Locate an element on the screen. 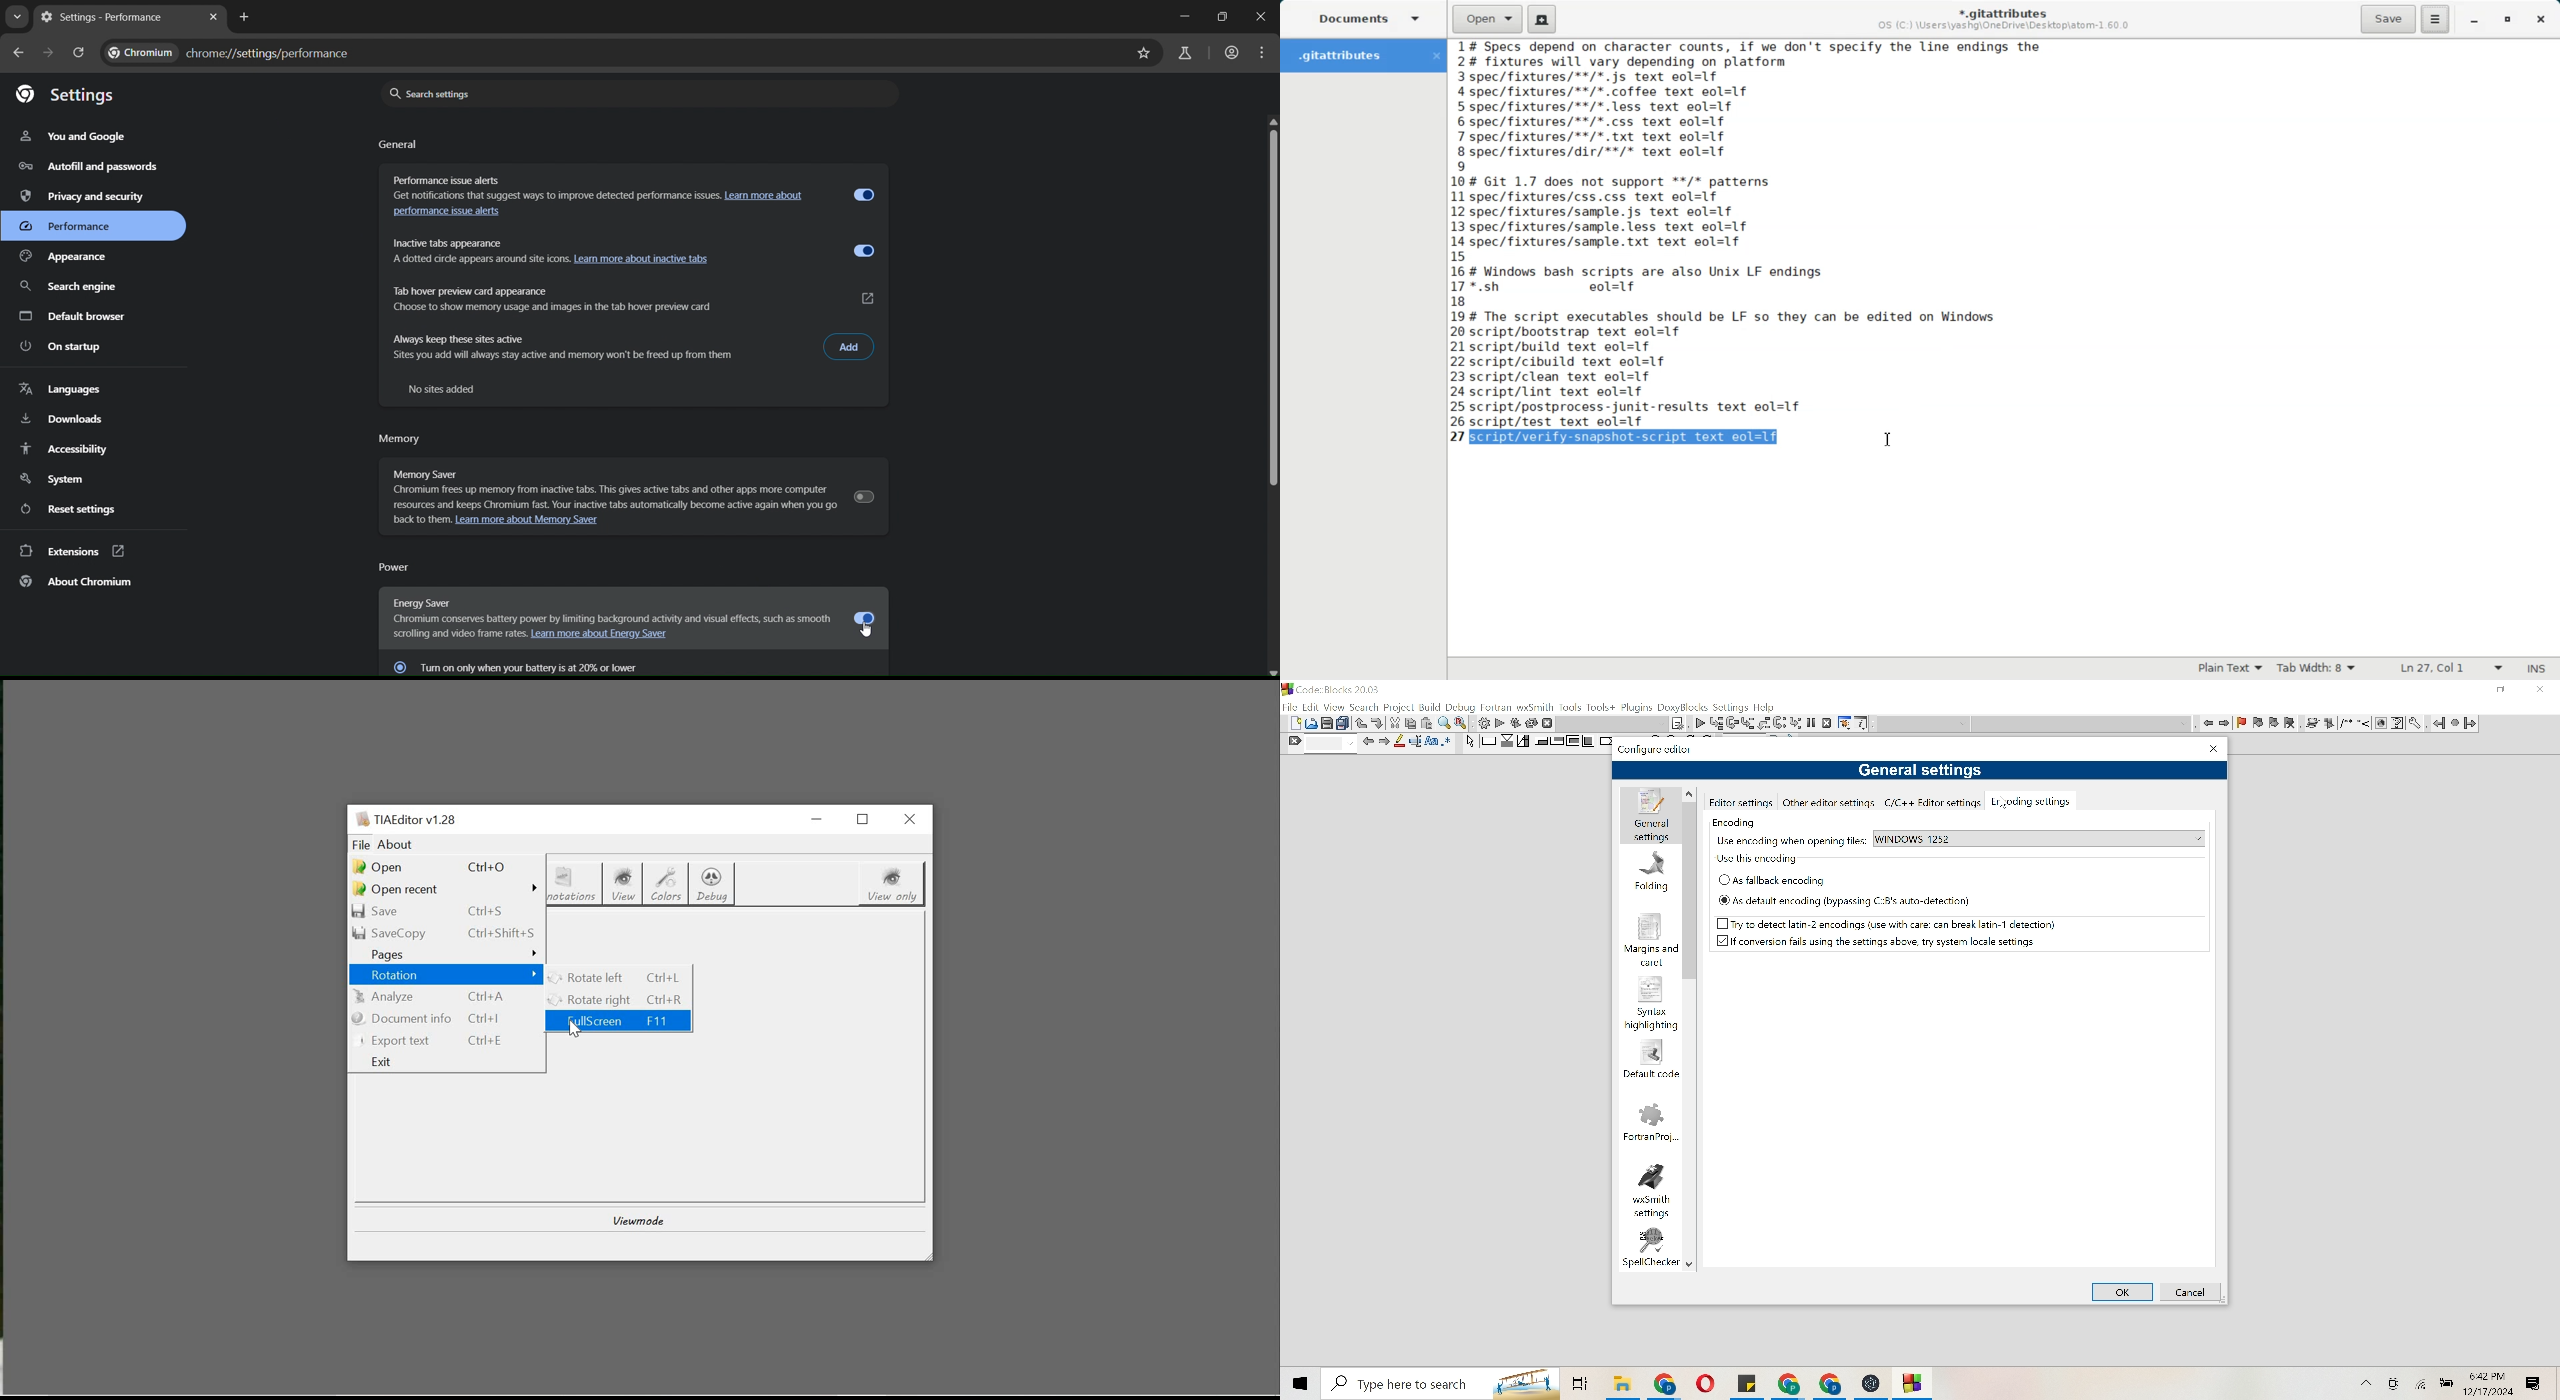 This screenshot has width=2576, height=1400. Cursor is located at coordinates (2005, 804).